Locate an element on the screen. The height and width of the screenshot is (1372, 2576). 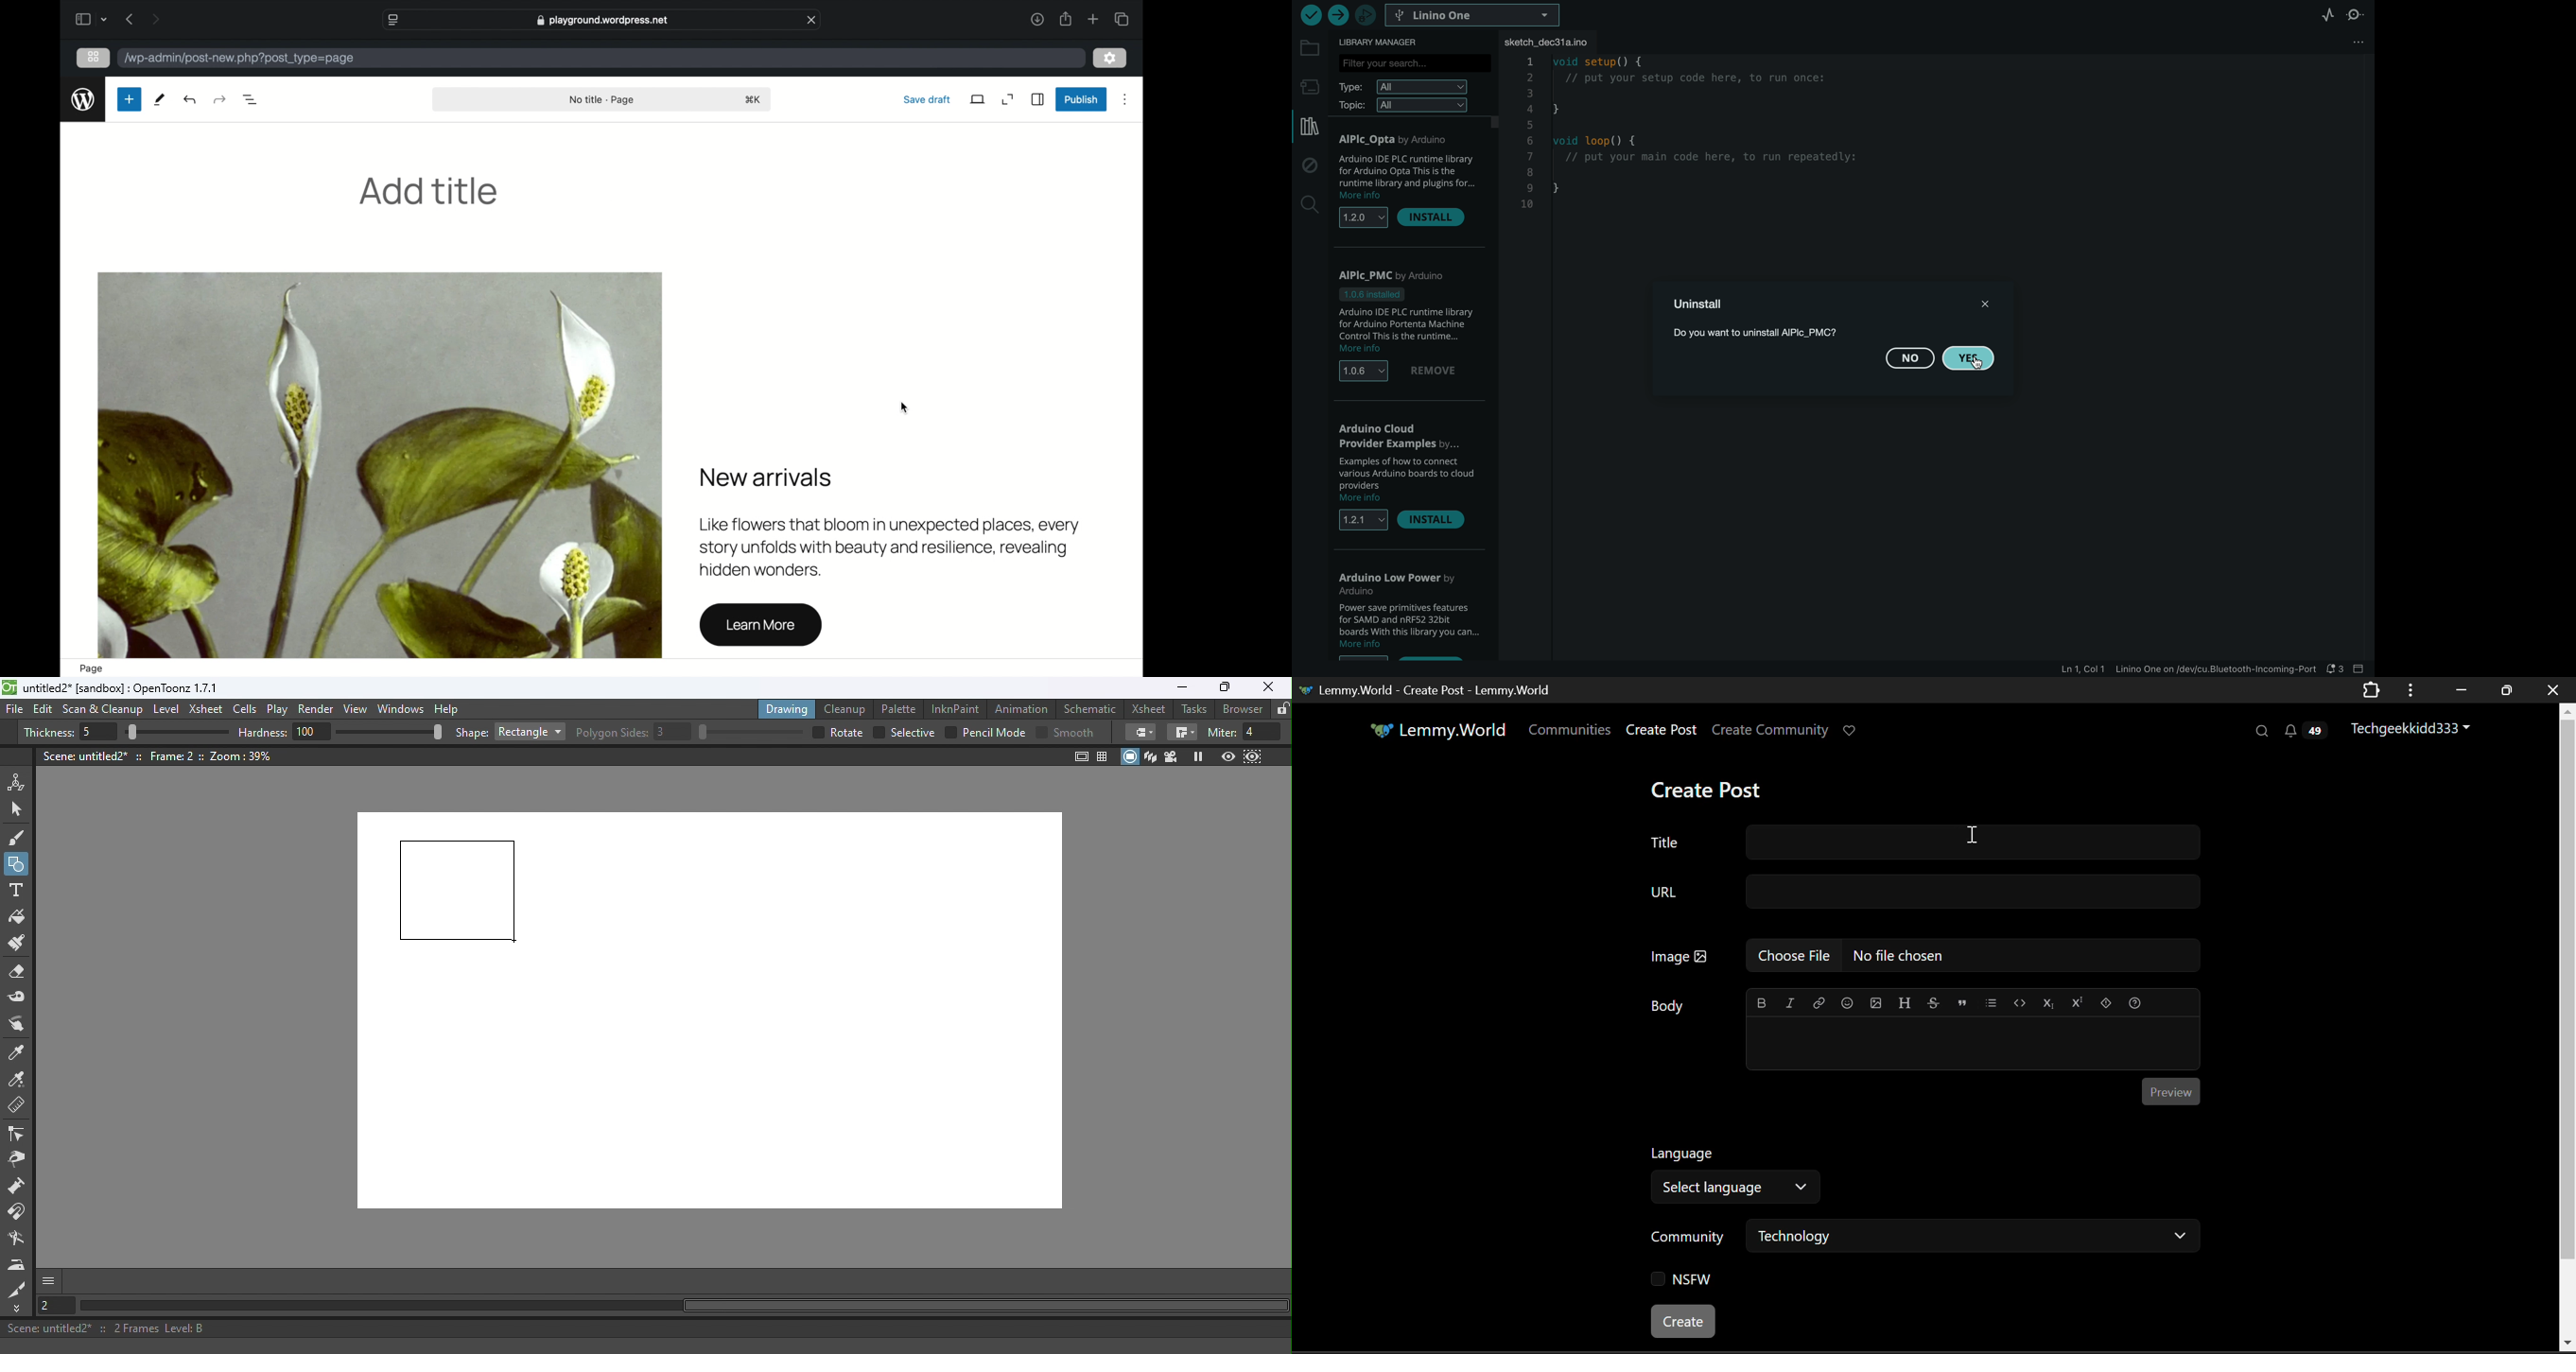
learn more is located at coordinates (760, 626).